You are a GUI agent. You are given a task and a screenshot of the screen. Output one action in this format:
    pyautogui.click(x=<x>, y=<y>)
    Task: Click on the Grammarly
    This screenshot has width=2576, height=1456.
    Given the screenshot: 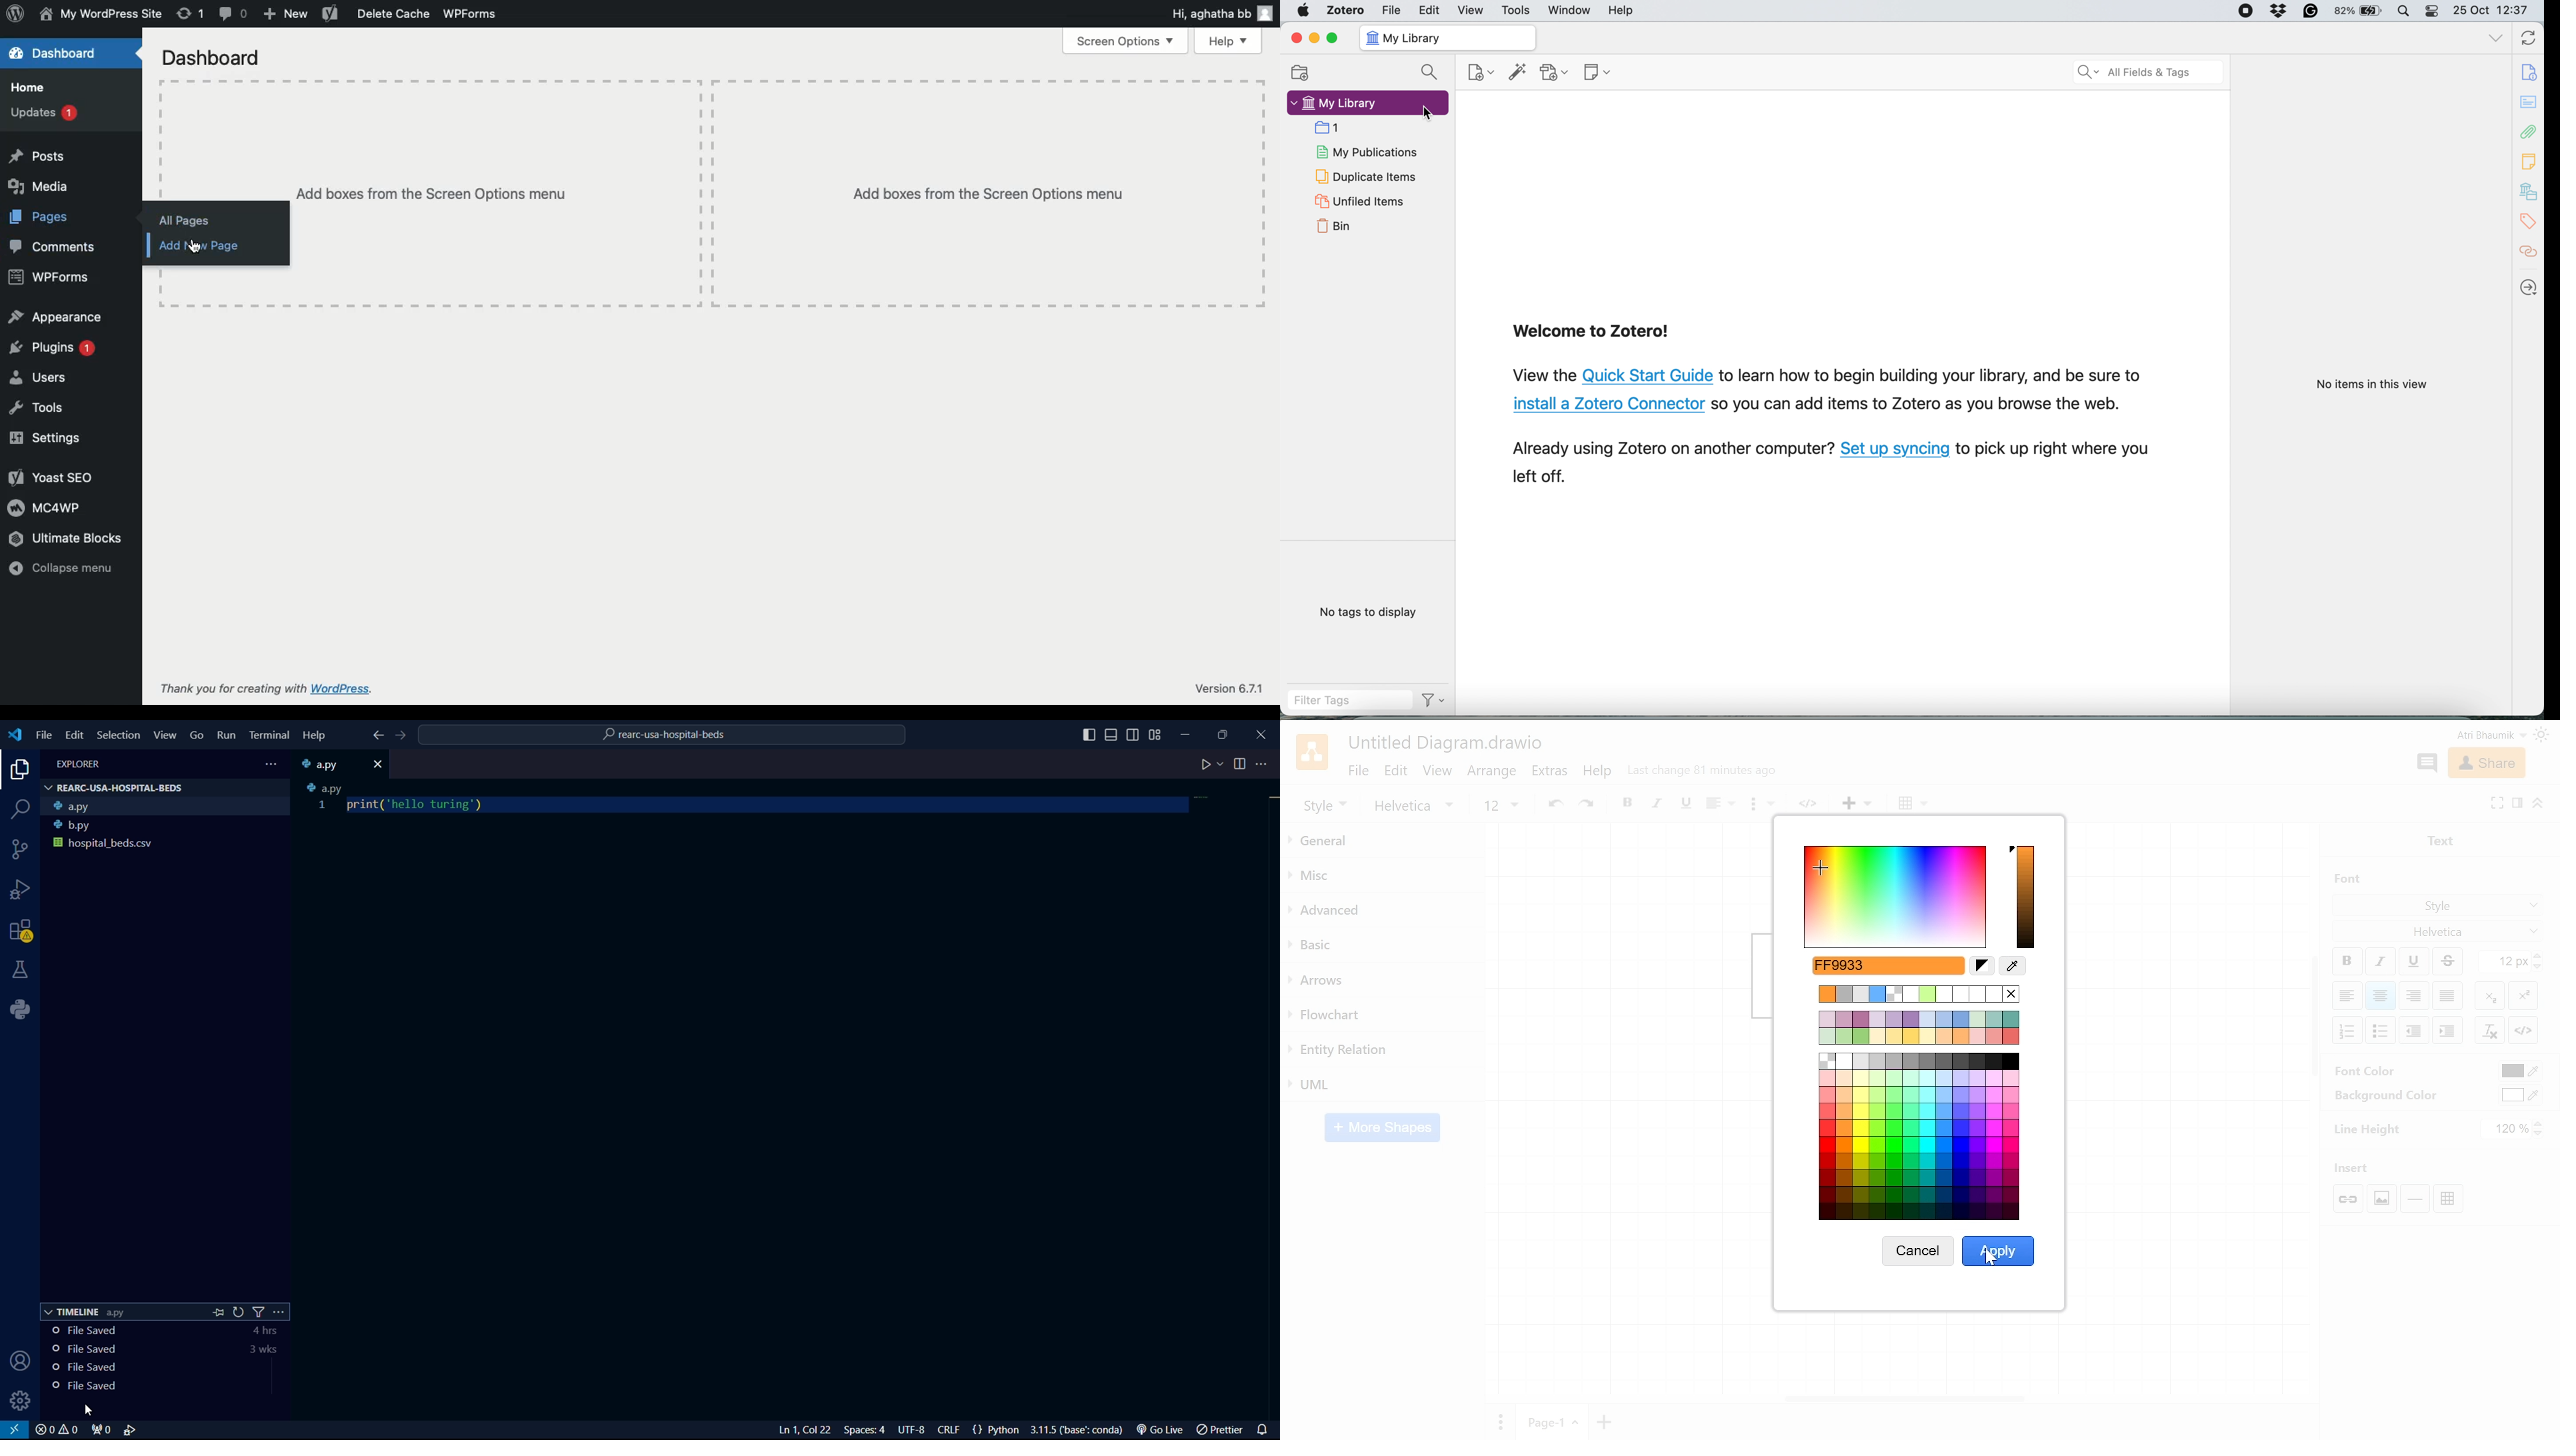 What is the action you would take?
    pyautogui.click(x=2309, y=10)
    